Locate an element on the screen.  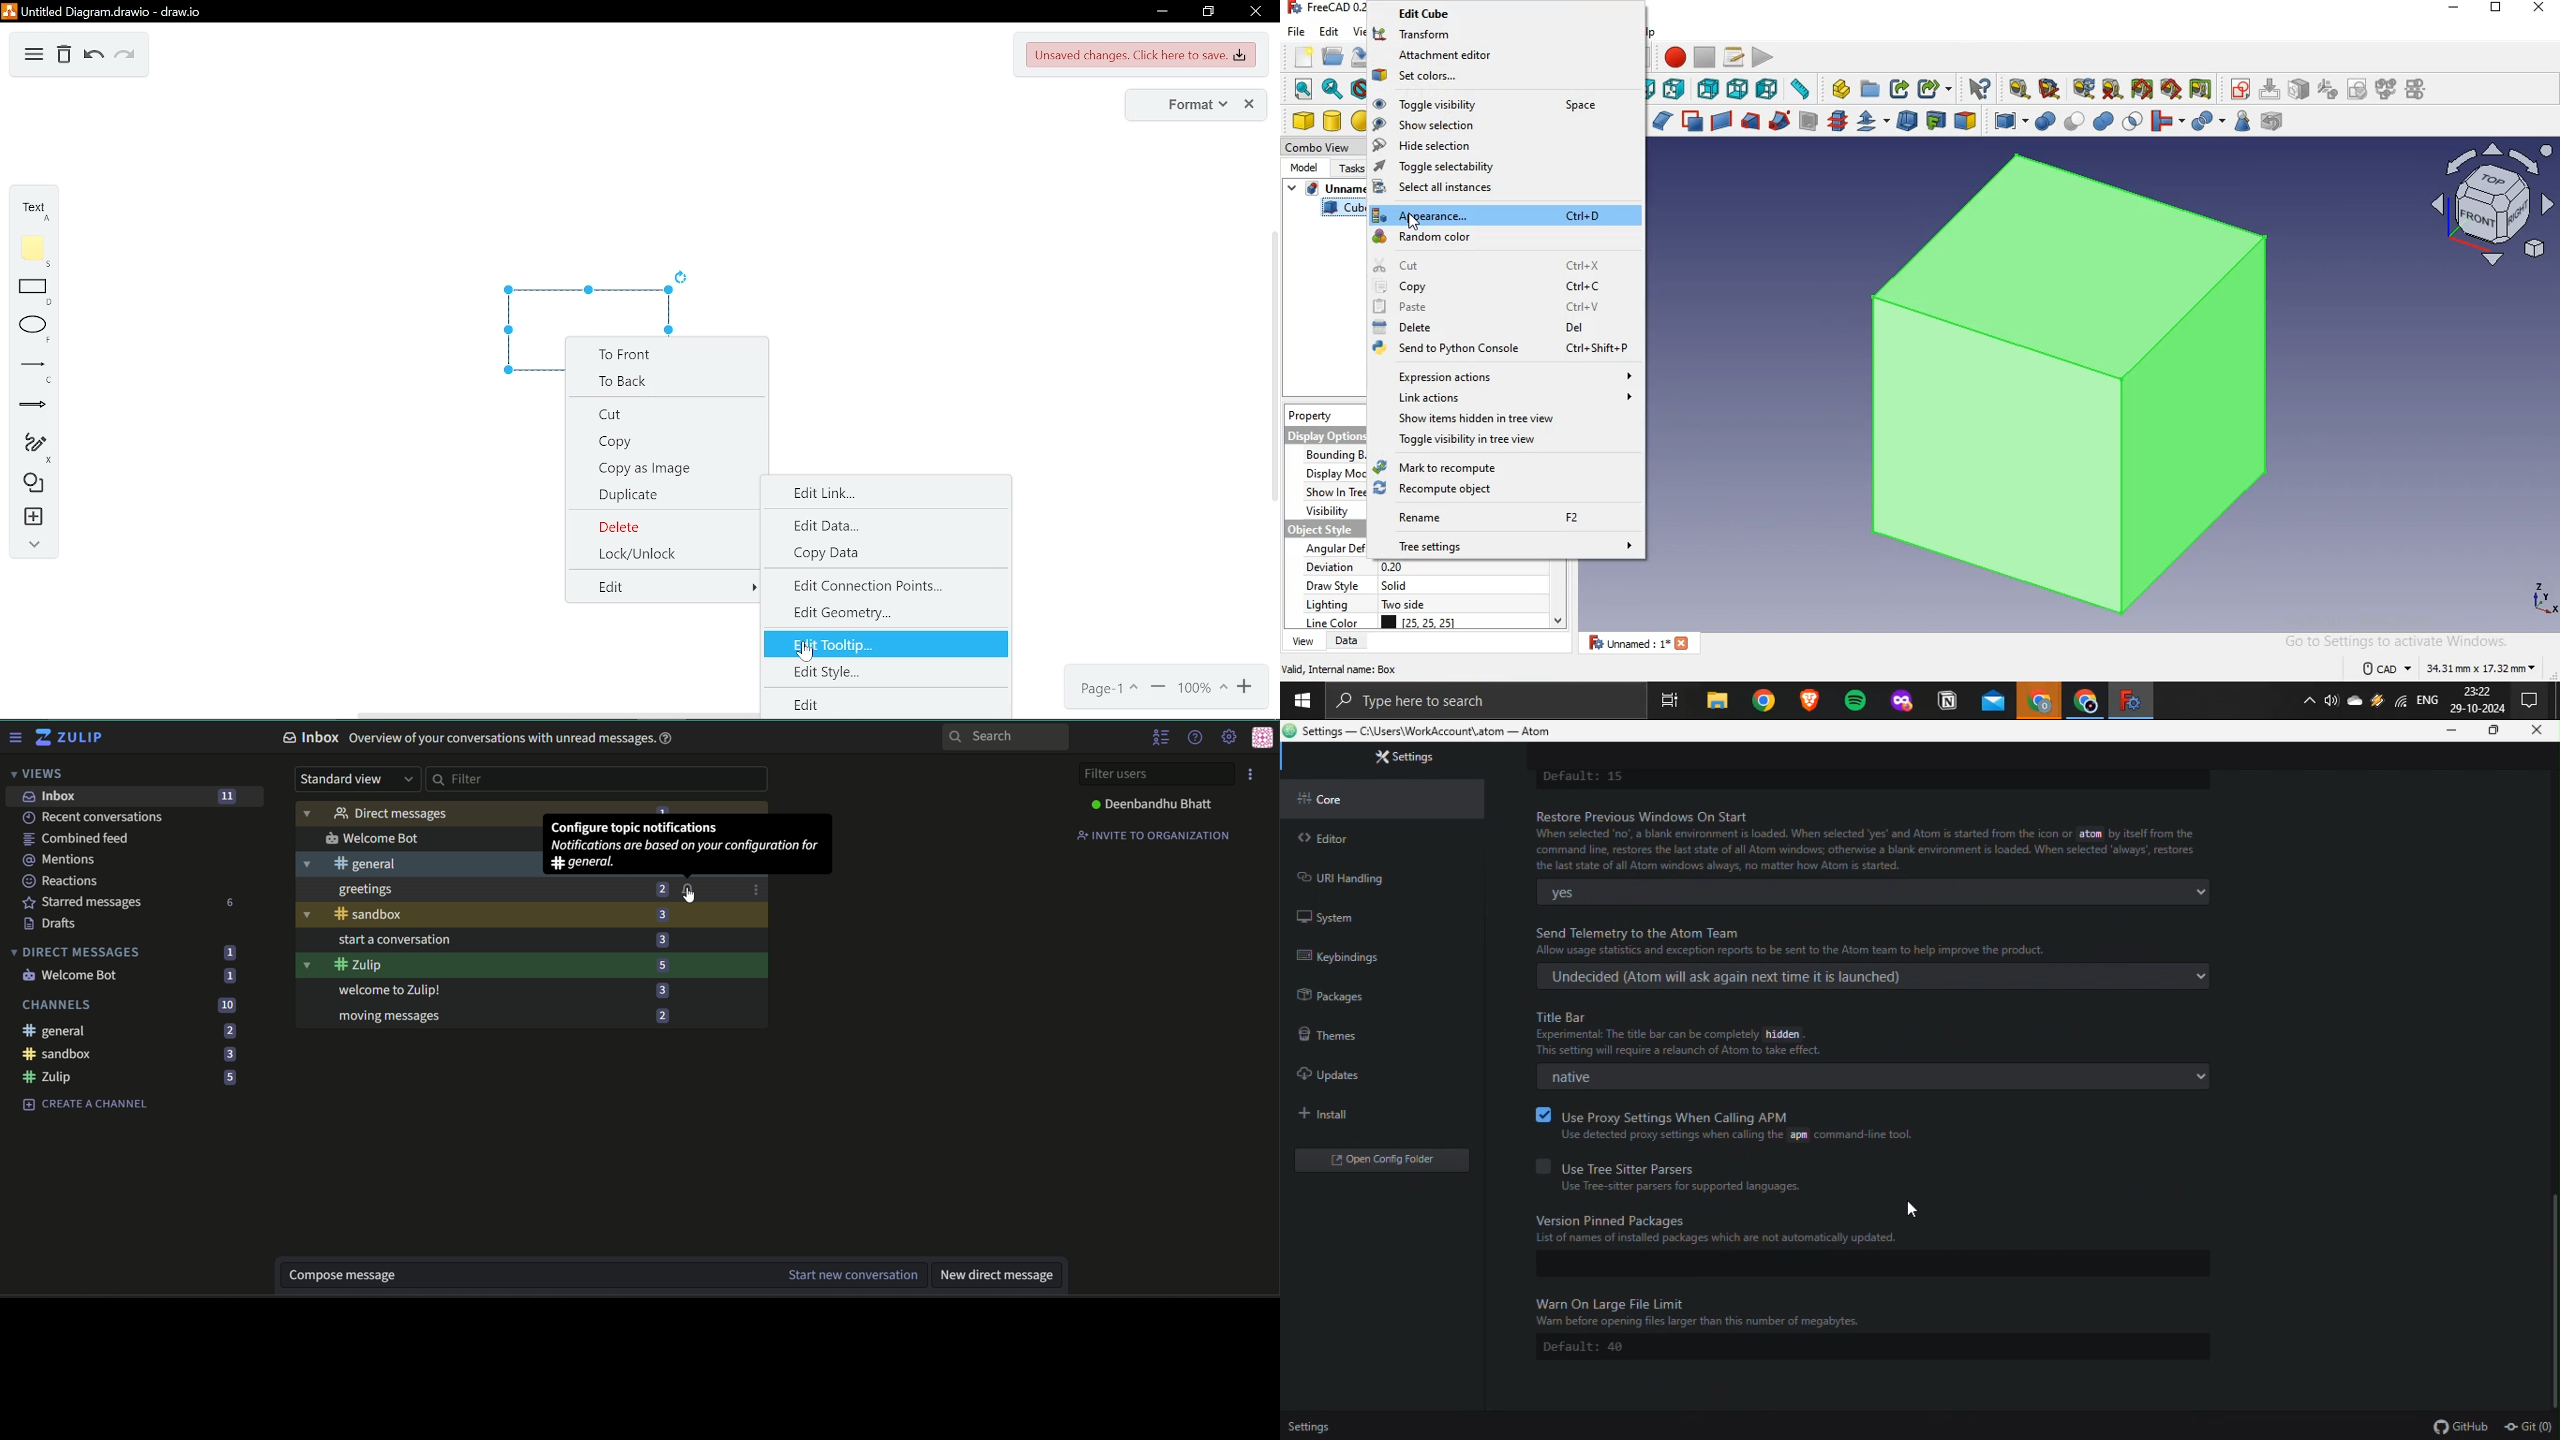
spotify is located at coordinates (1857, 703).